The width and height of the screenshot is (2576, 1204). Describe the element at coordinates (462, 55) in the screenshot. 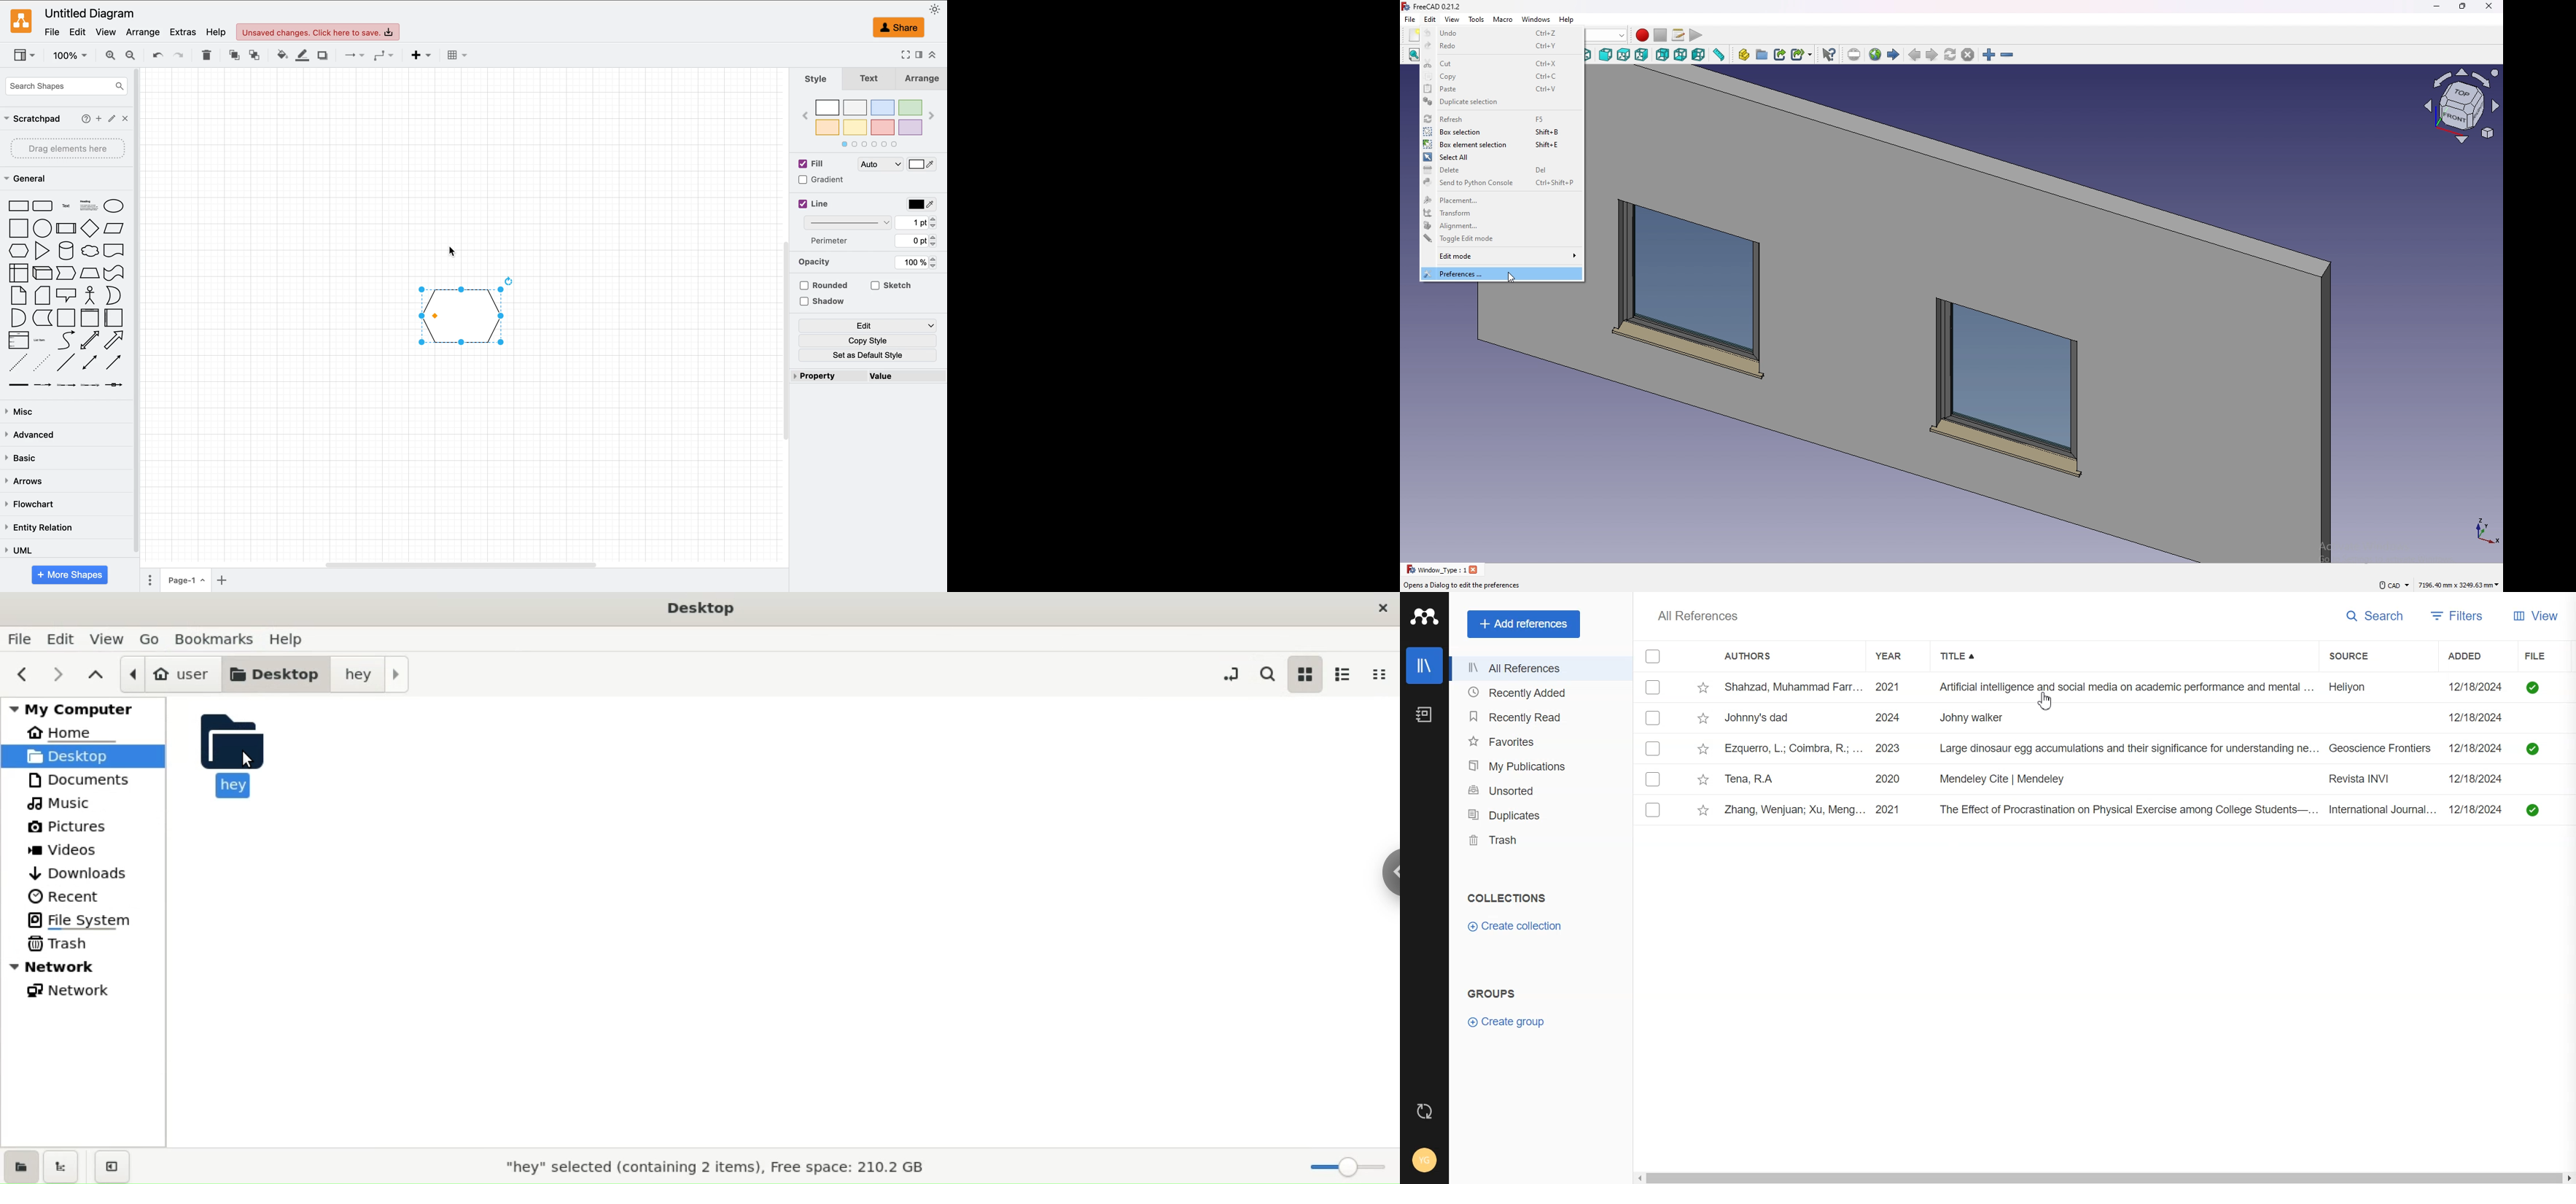

I see `table` at that location.